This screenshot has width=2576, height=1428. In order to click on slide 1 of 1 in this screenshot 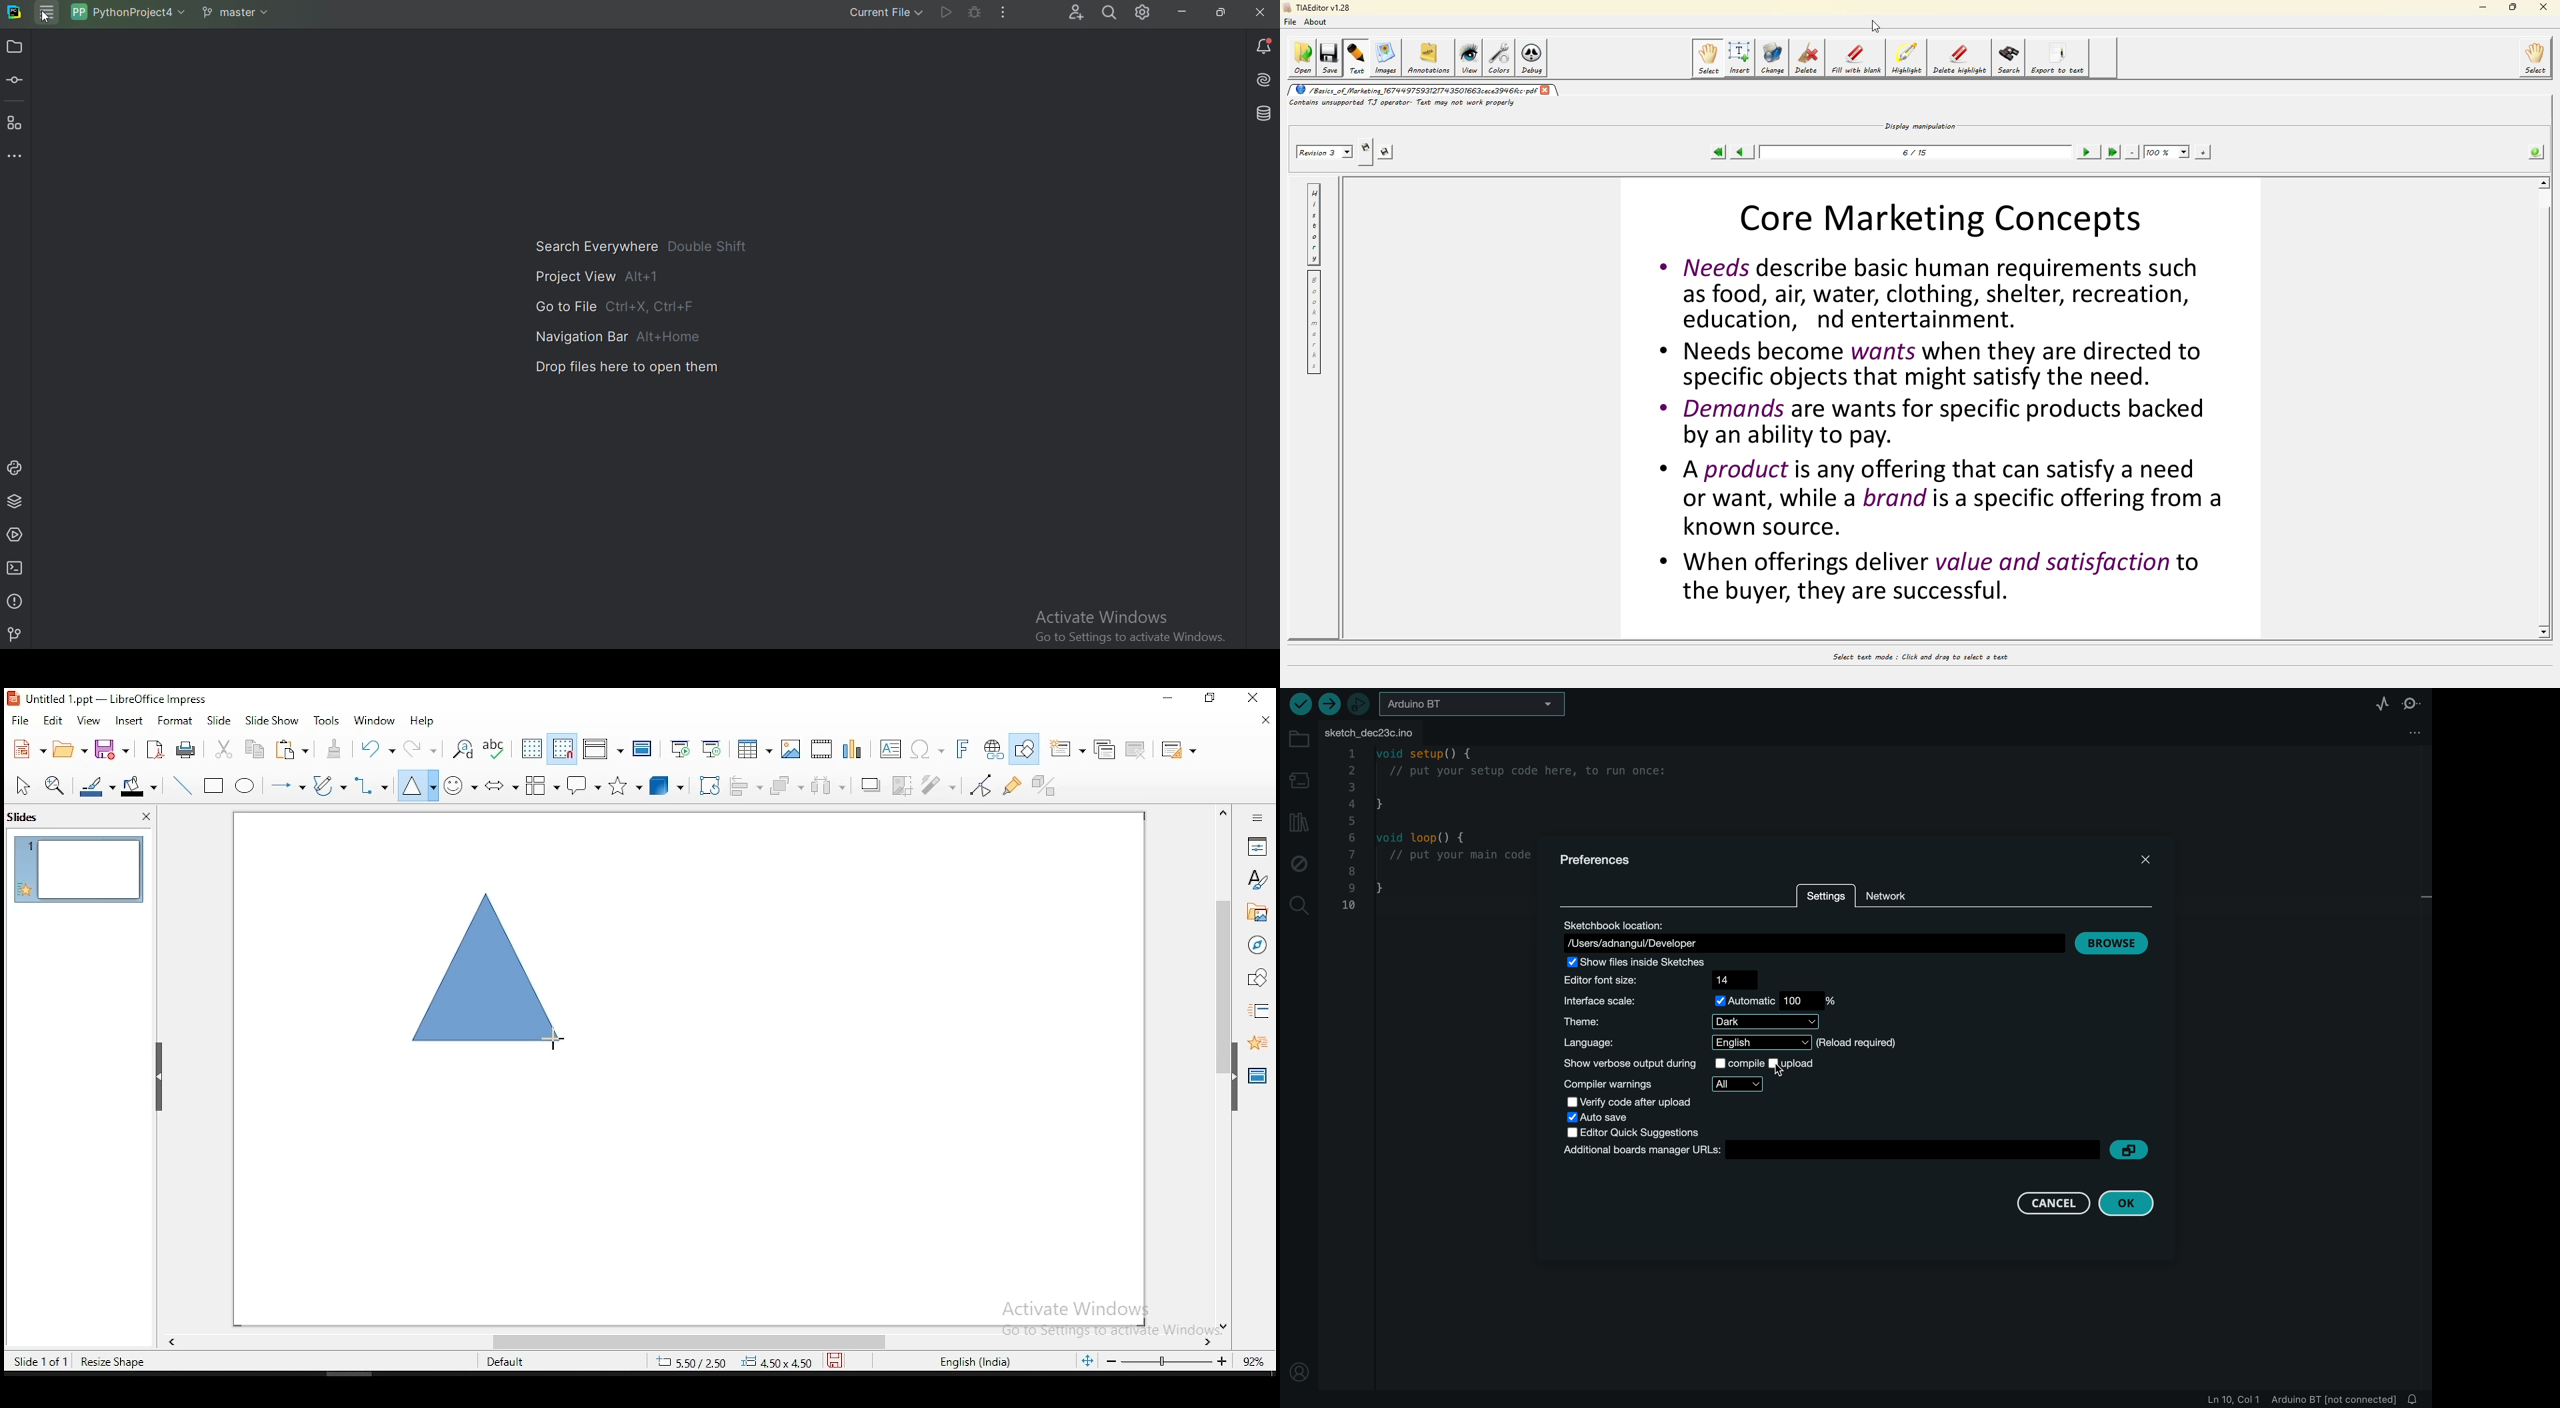, I will do `click(40, 1359)`.